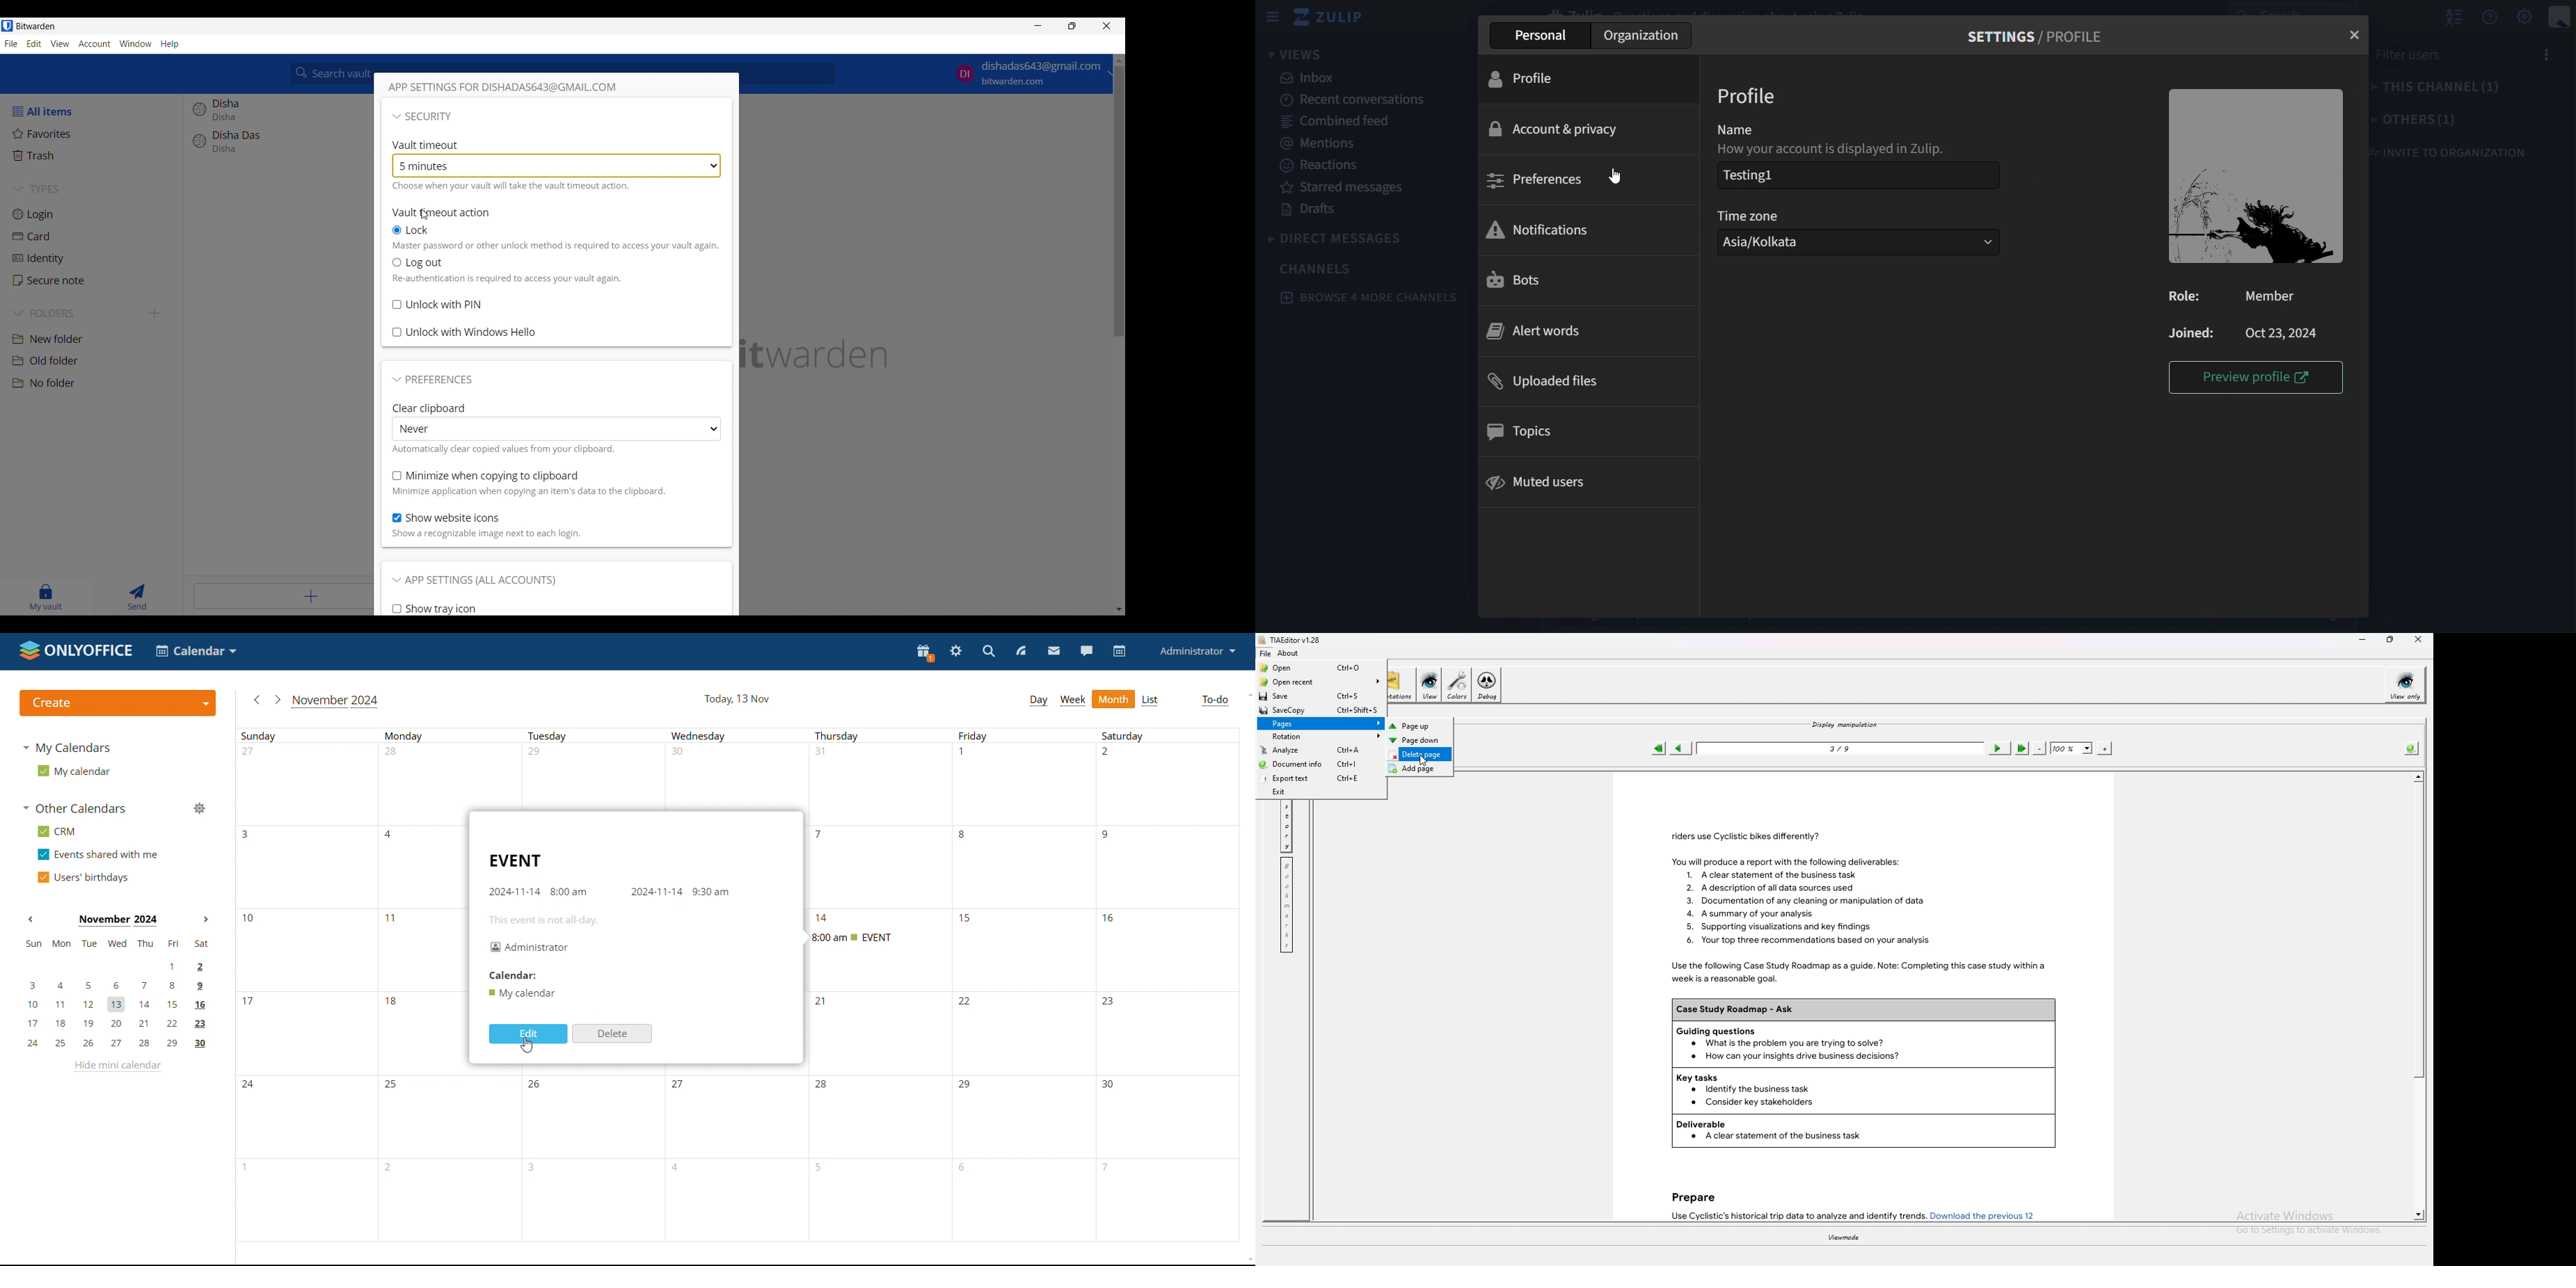 The image size is (2576, 1288). Describe the element at coordinates (743, 1113) in the screenshot. I see `dates of the month` at that location.